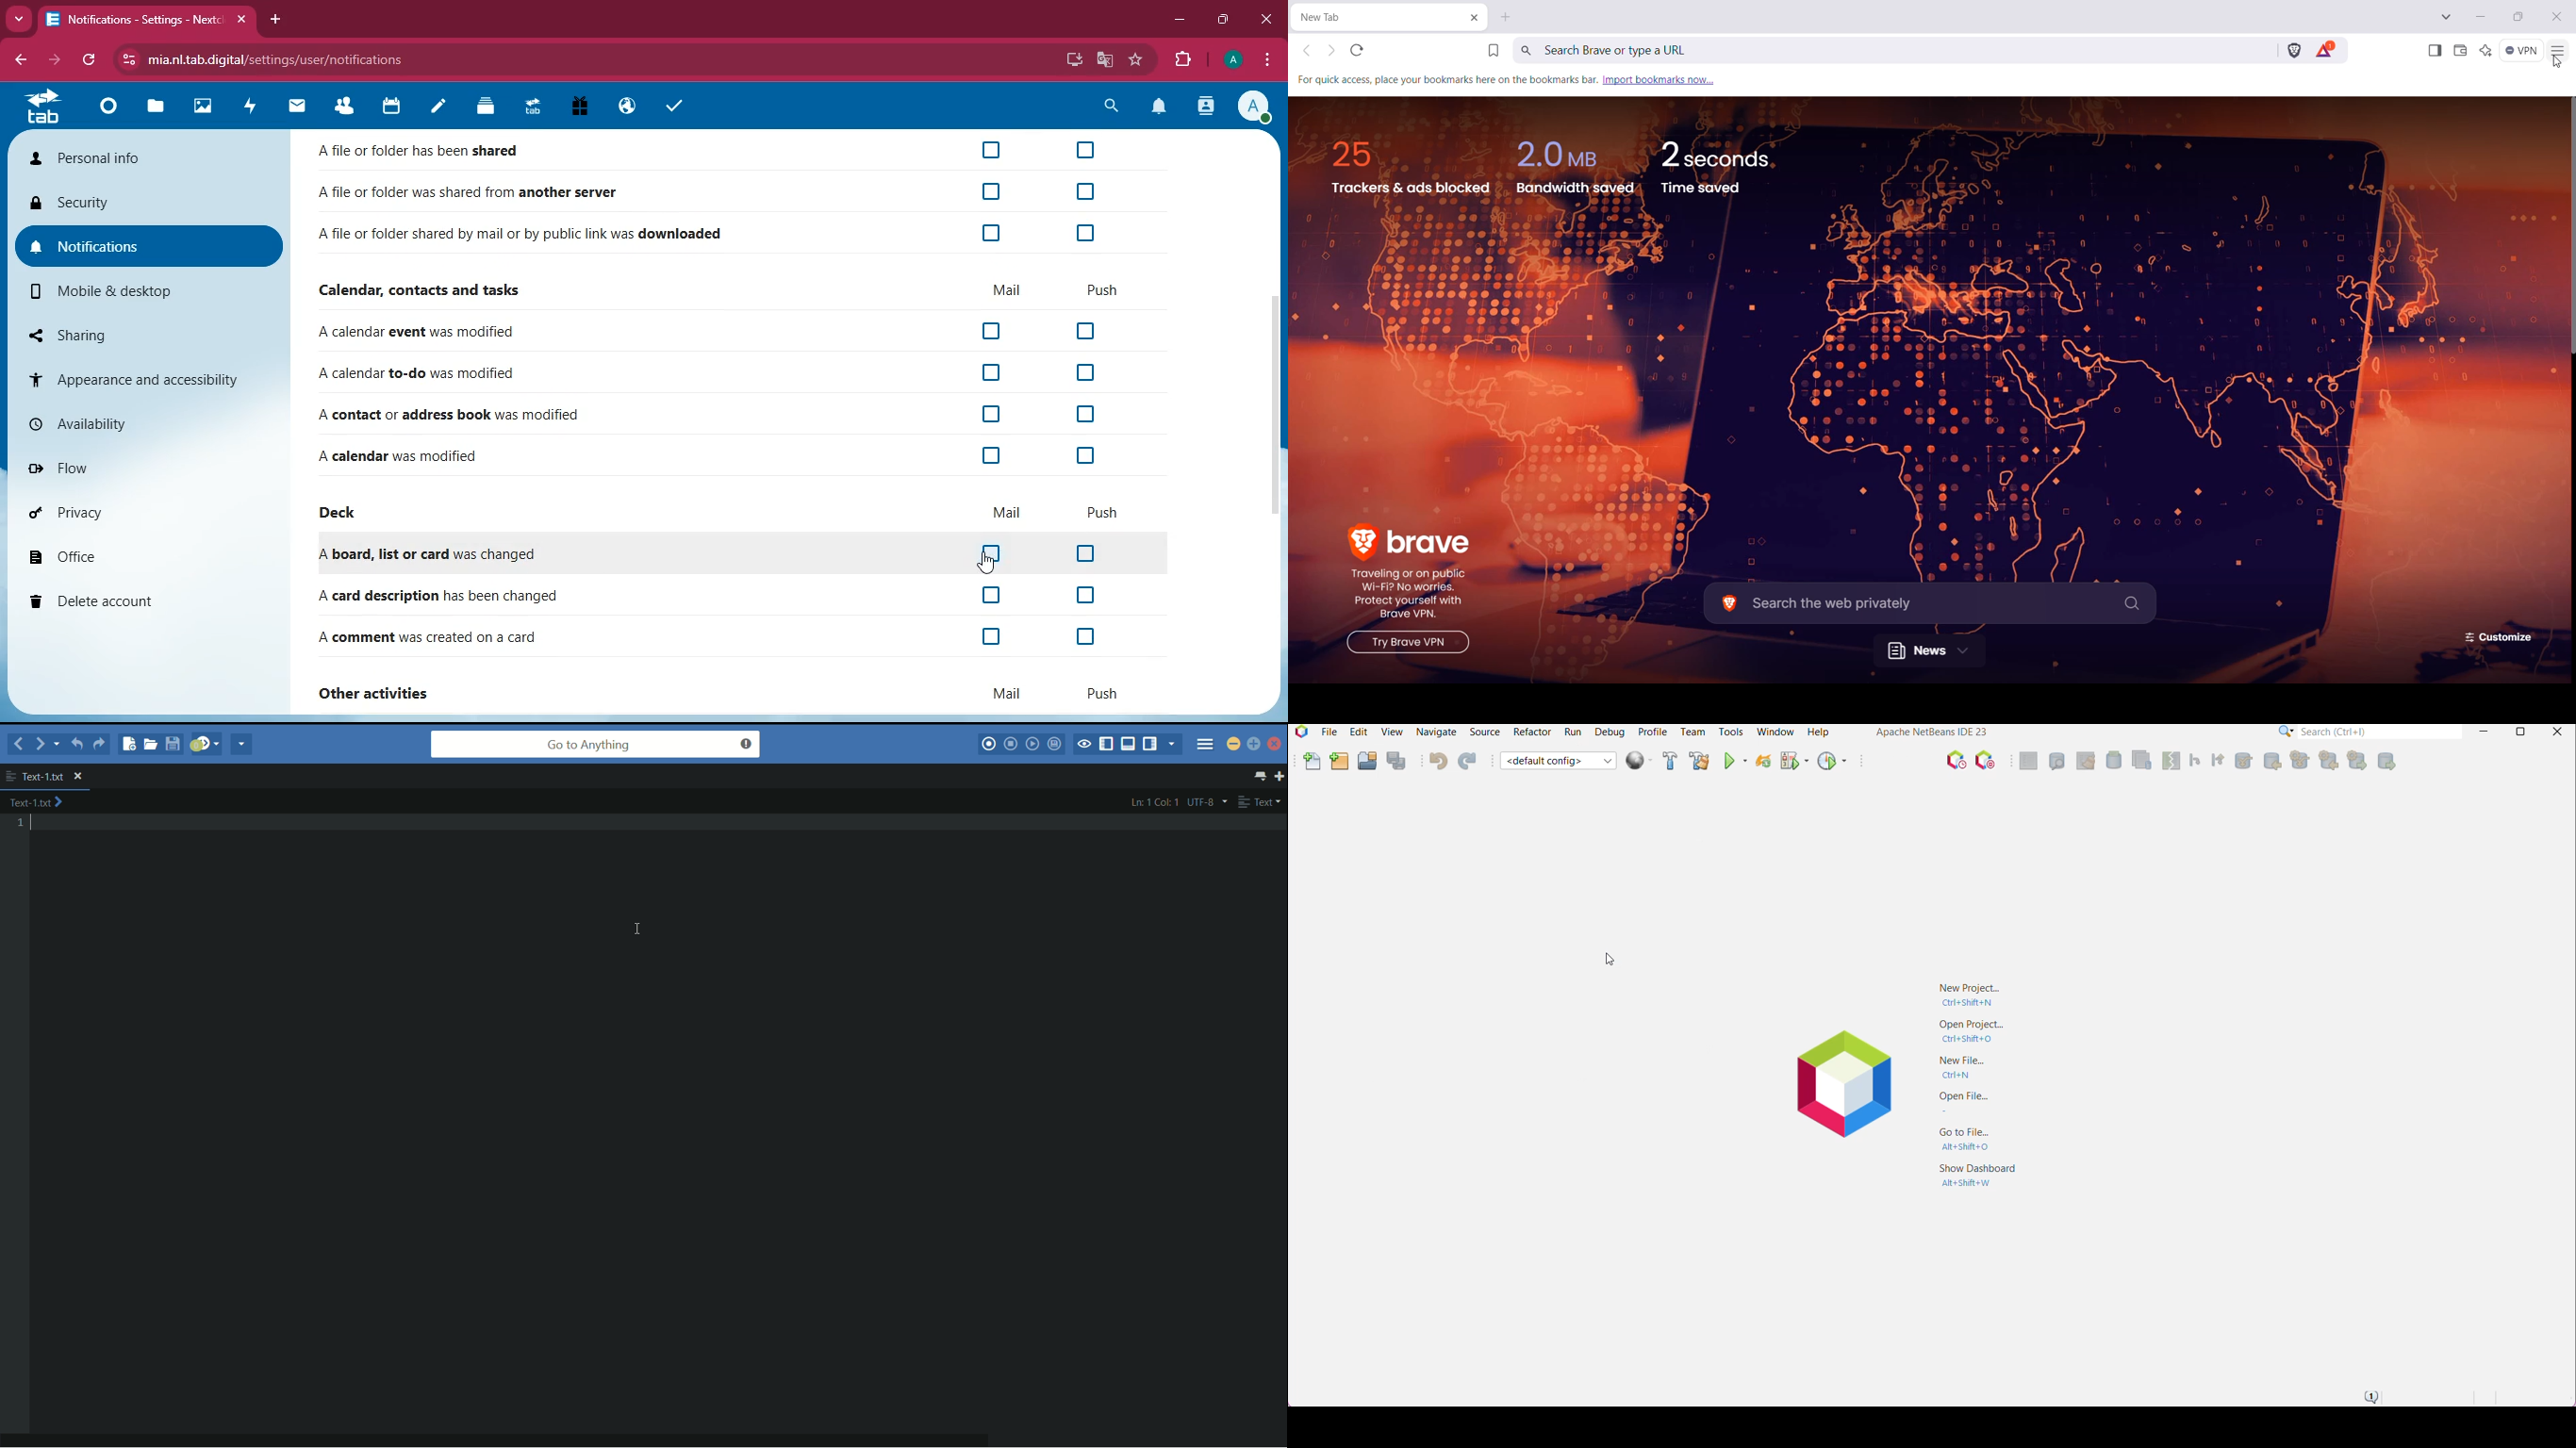 This screenshot has width=2576, height=1456. I want to click on A calendar was modified, so click(430, 454).